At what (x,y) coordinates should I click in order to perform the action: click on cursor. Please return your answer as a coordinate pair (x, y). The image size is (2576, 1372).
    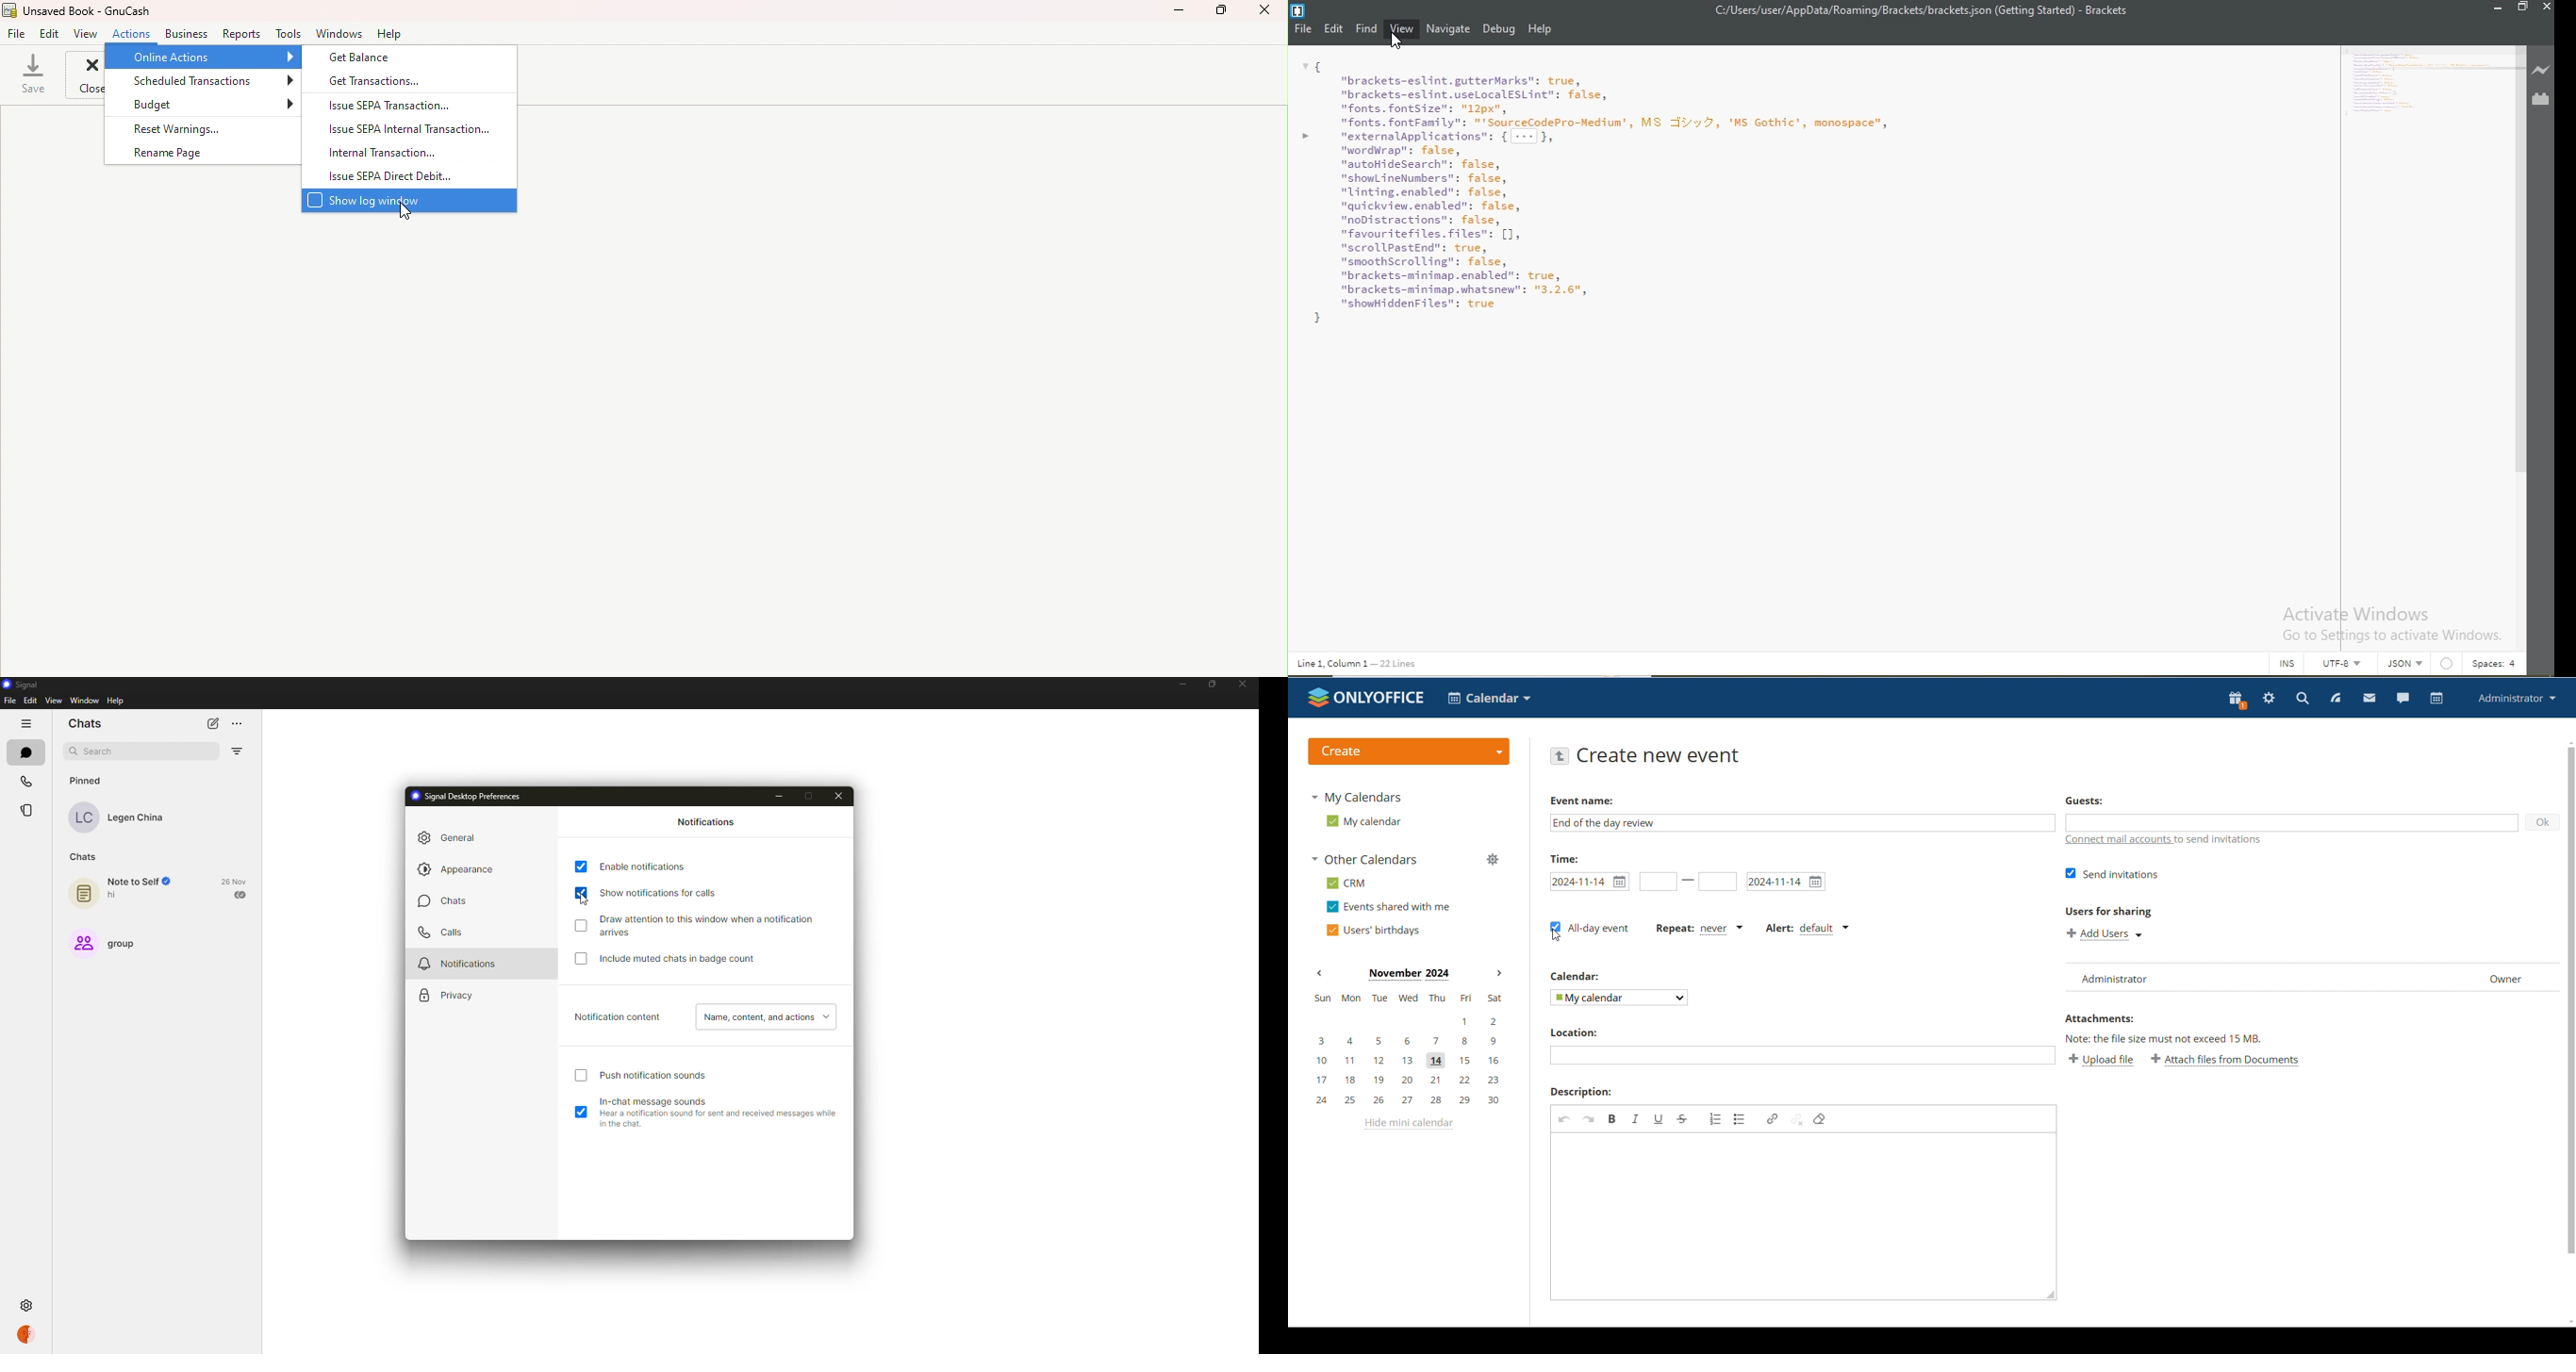
    Looking at the image, I should click on (583, 901).